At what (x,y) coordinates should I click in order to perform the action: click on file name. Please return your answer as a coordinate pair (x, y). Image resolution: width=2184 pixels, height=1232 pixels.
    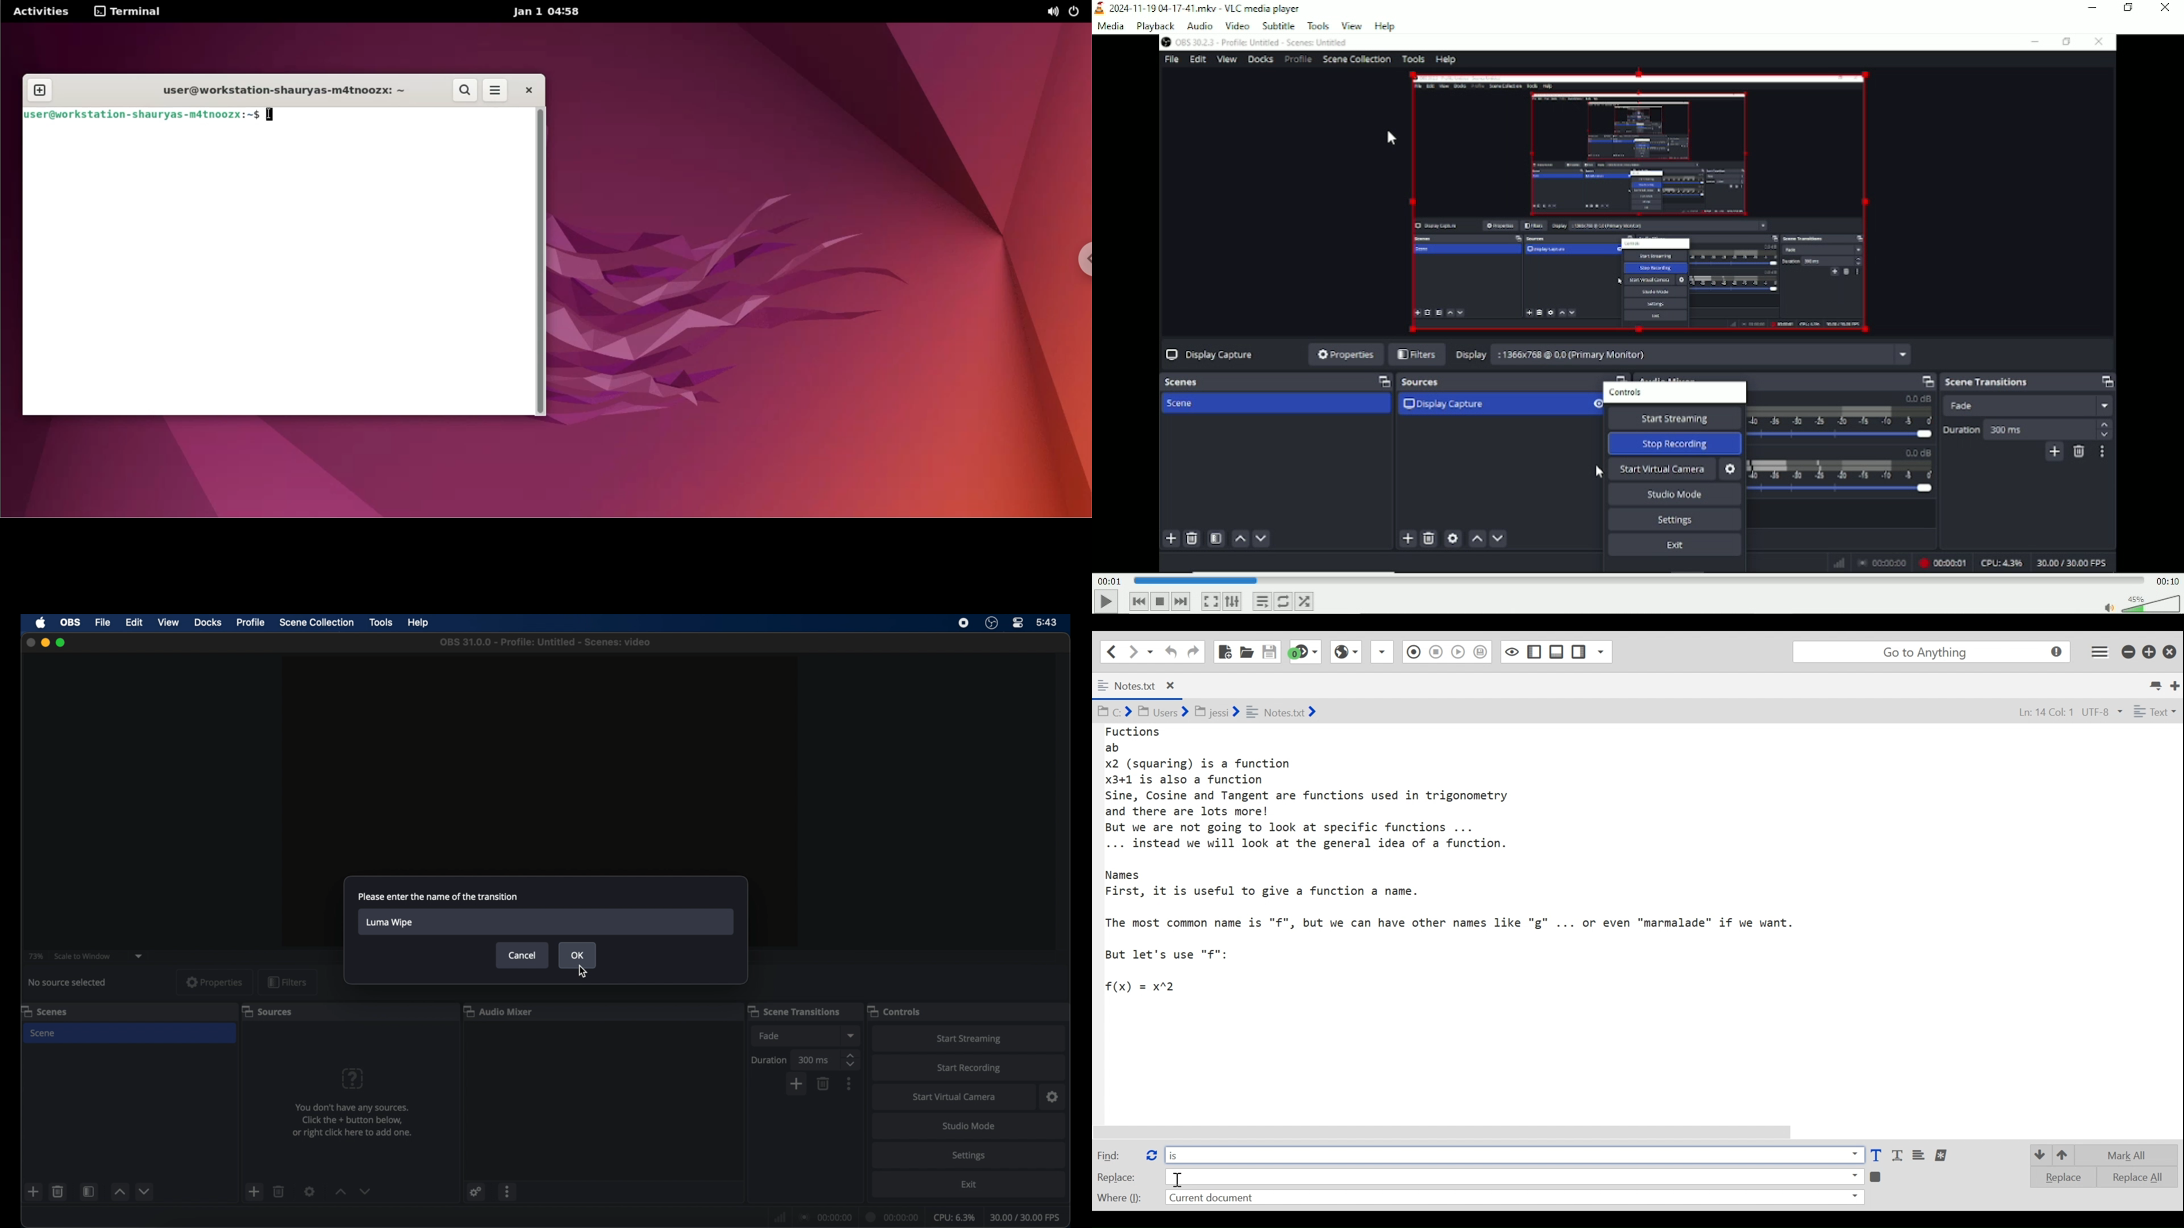
    Looking at the image, I should click on (547, 642).